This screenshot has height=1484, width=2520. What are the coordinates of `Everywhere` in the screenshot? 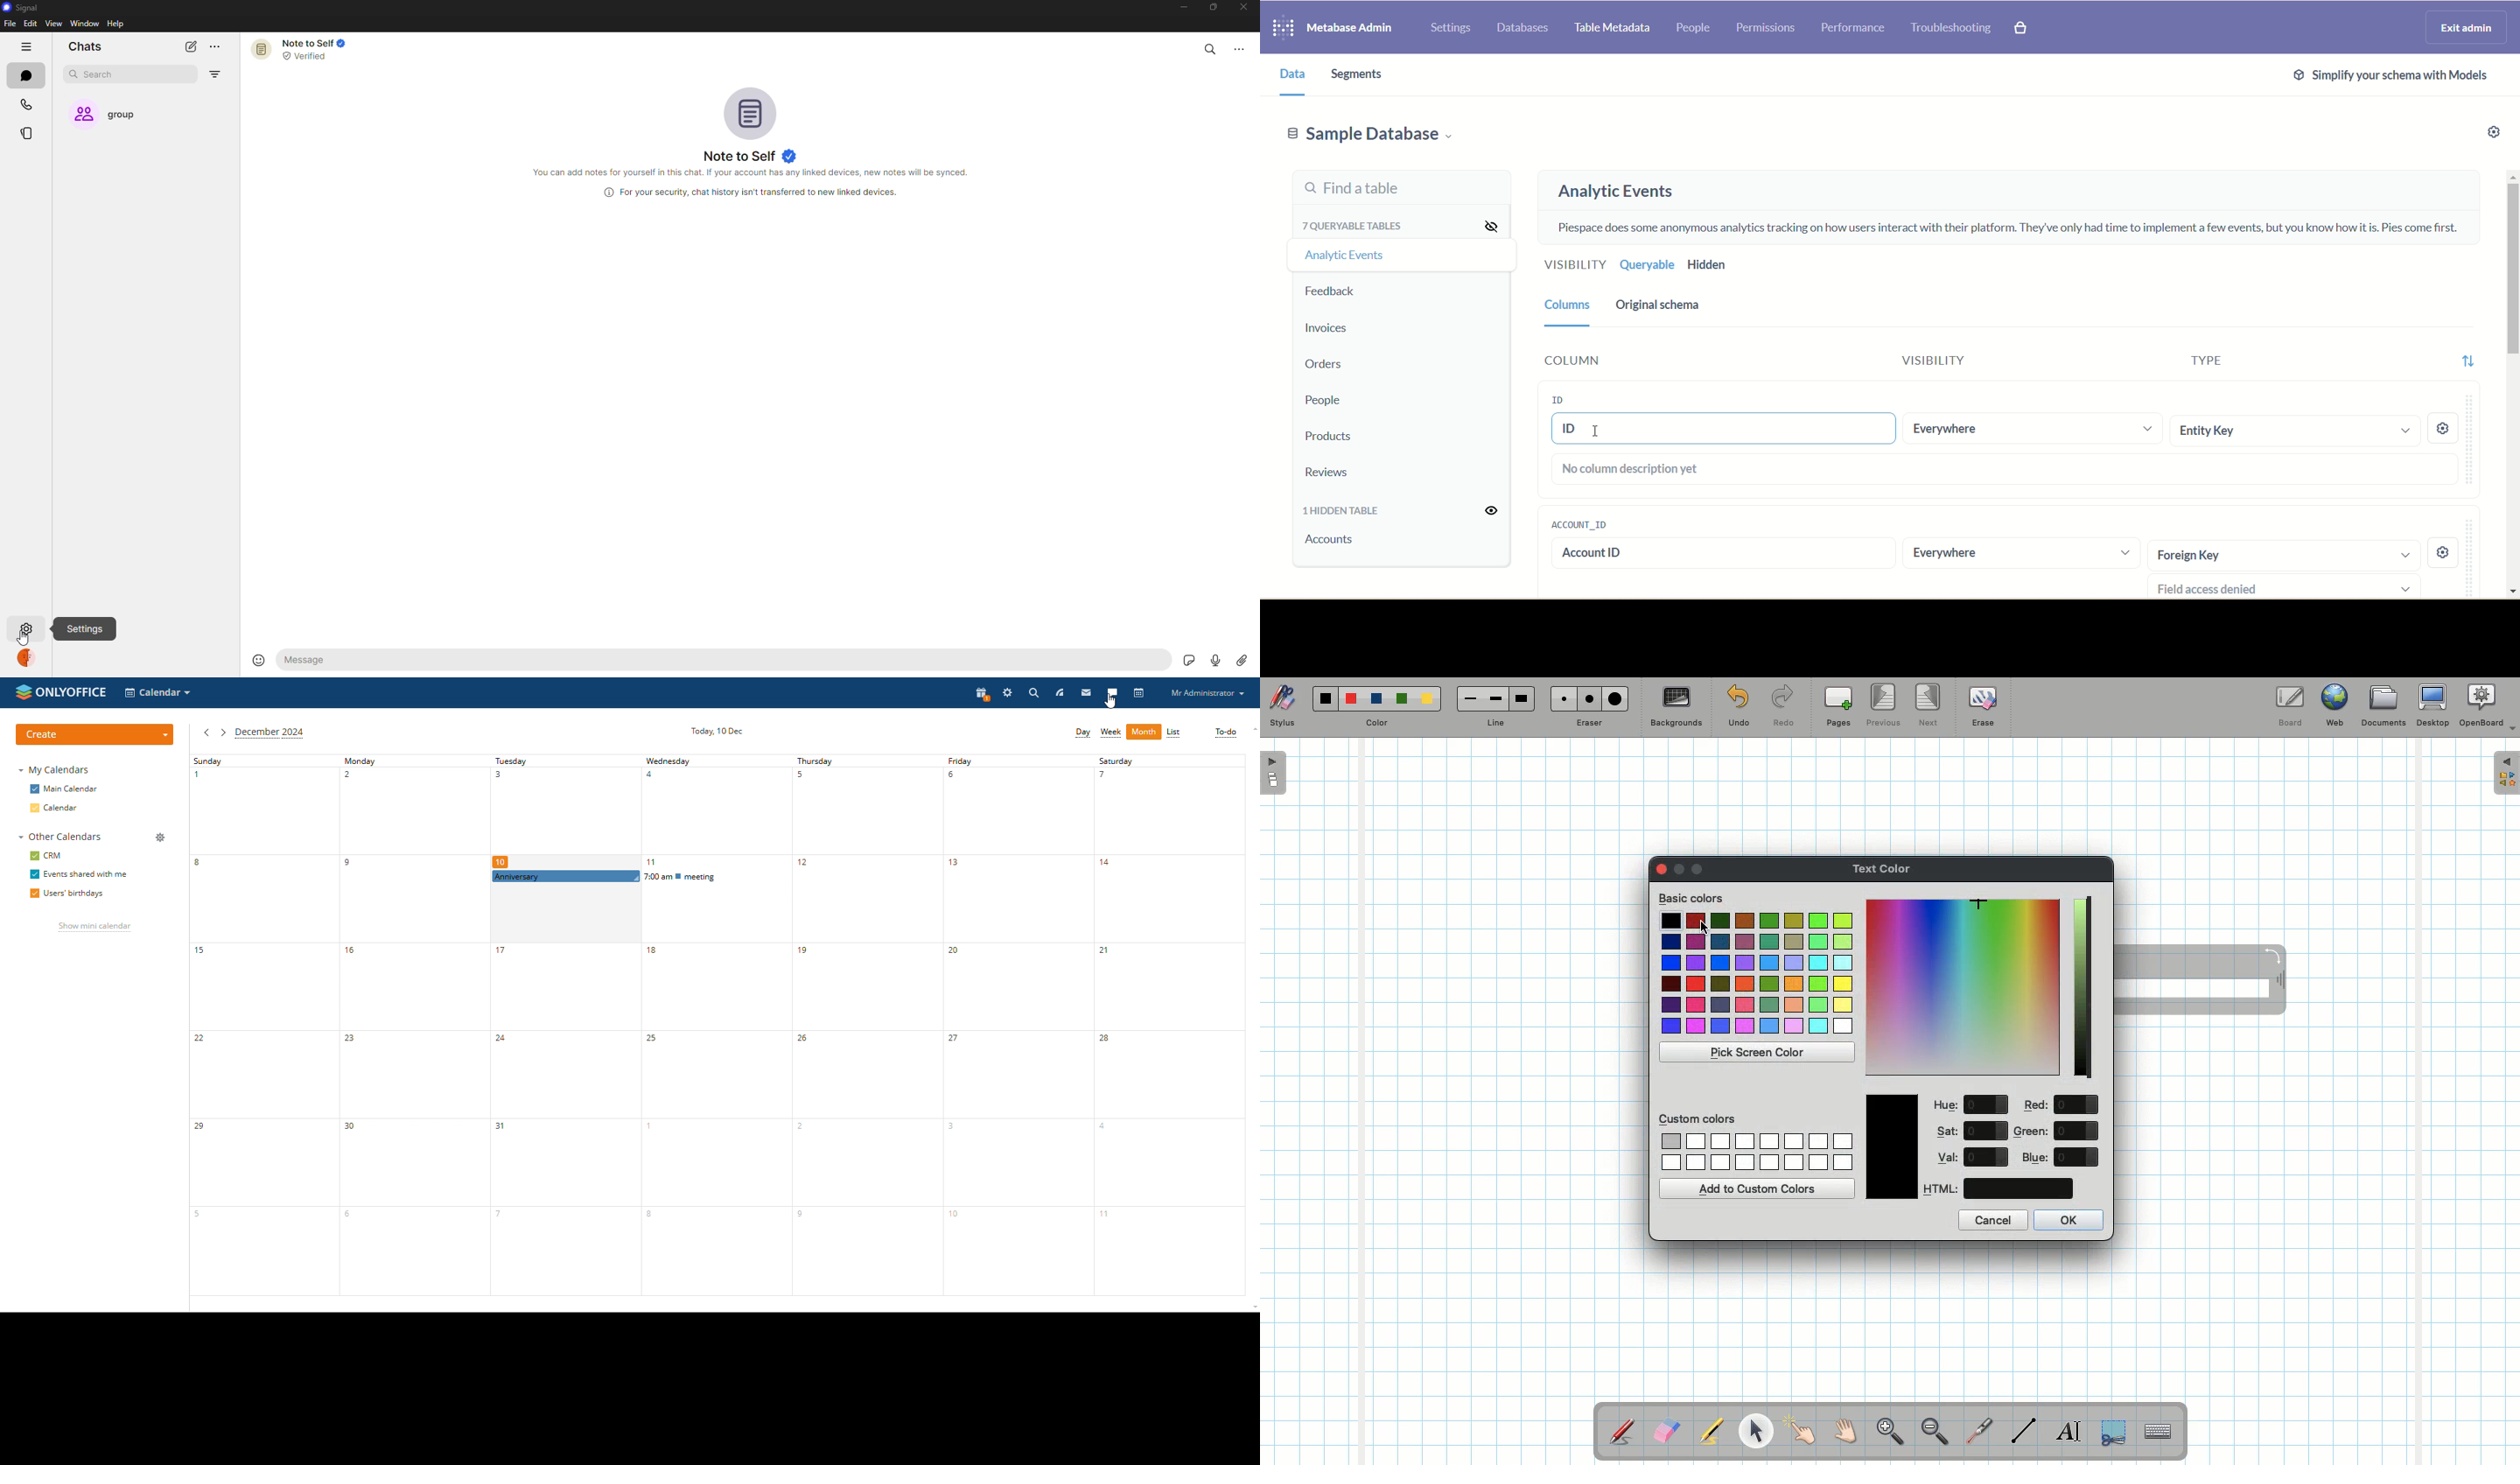 It's located at (1984, 554).